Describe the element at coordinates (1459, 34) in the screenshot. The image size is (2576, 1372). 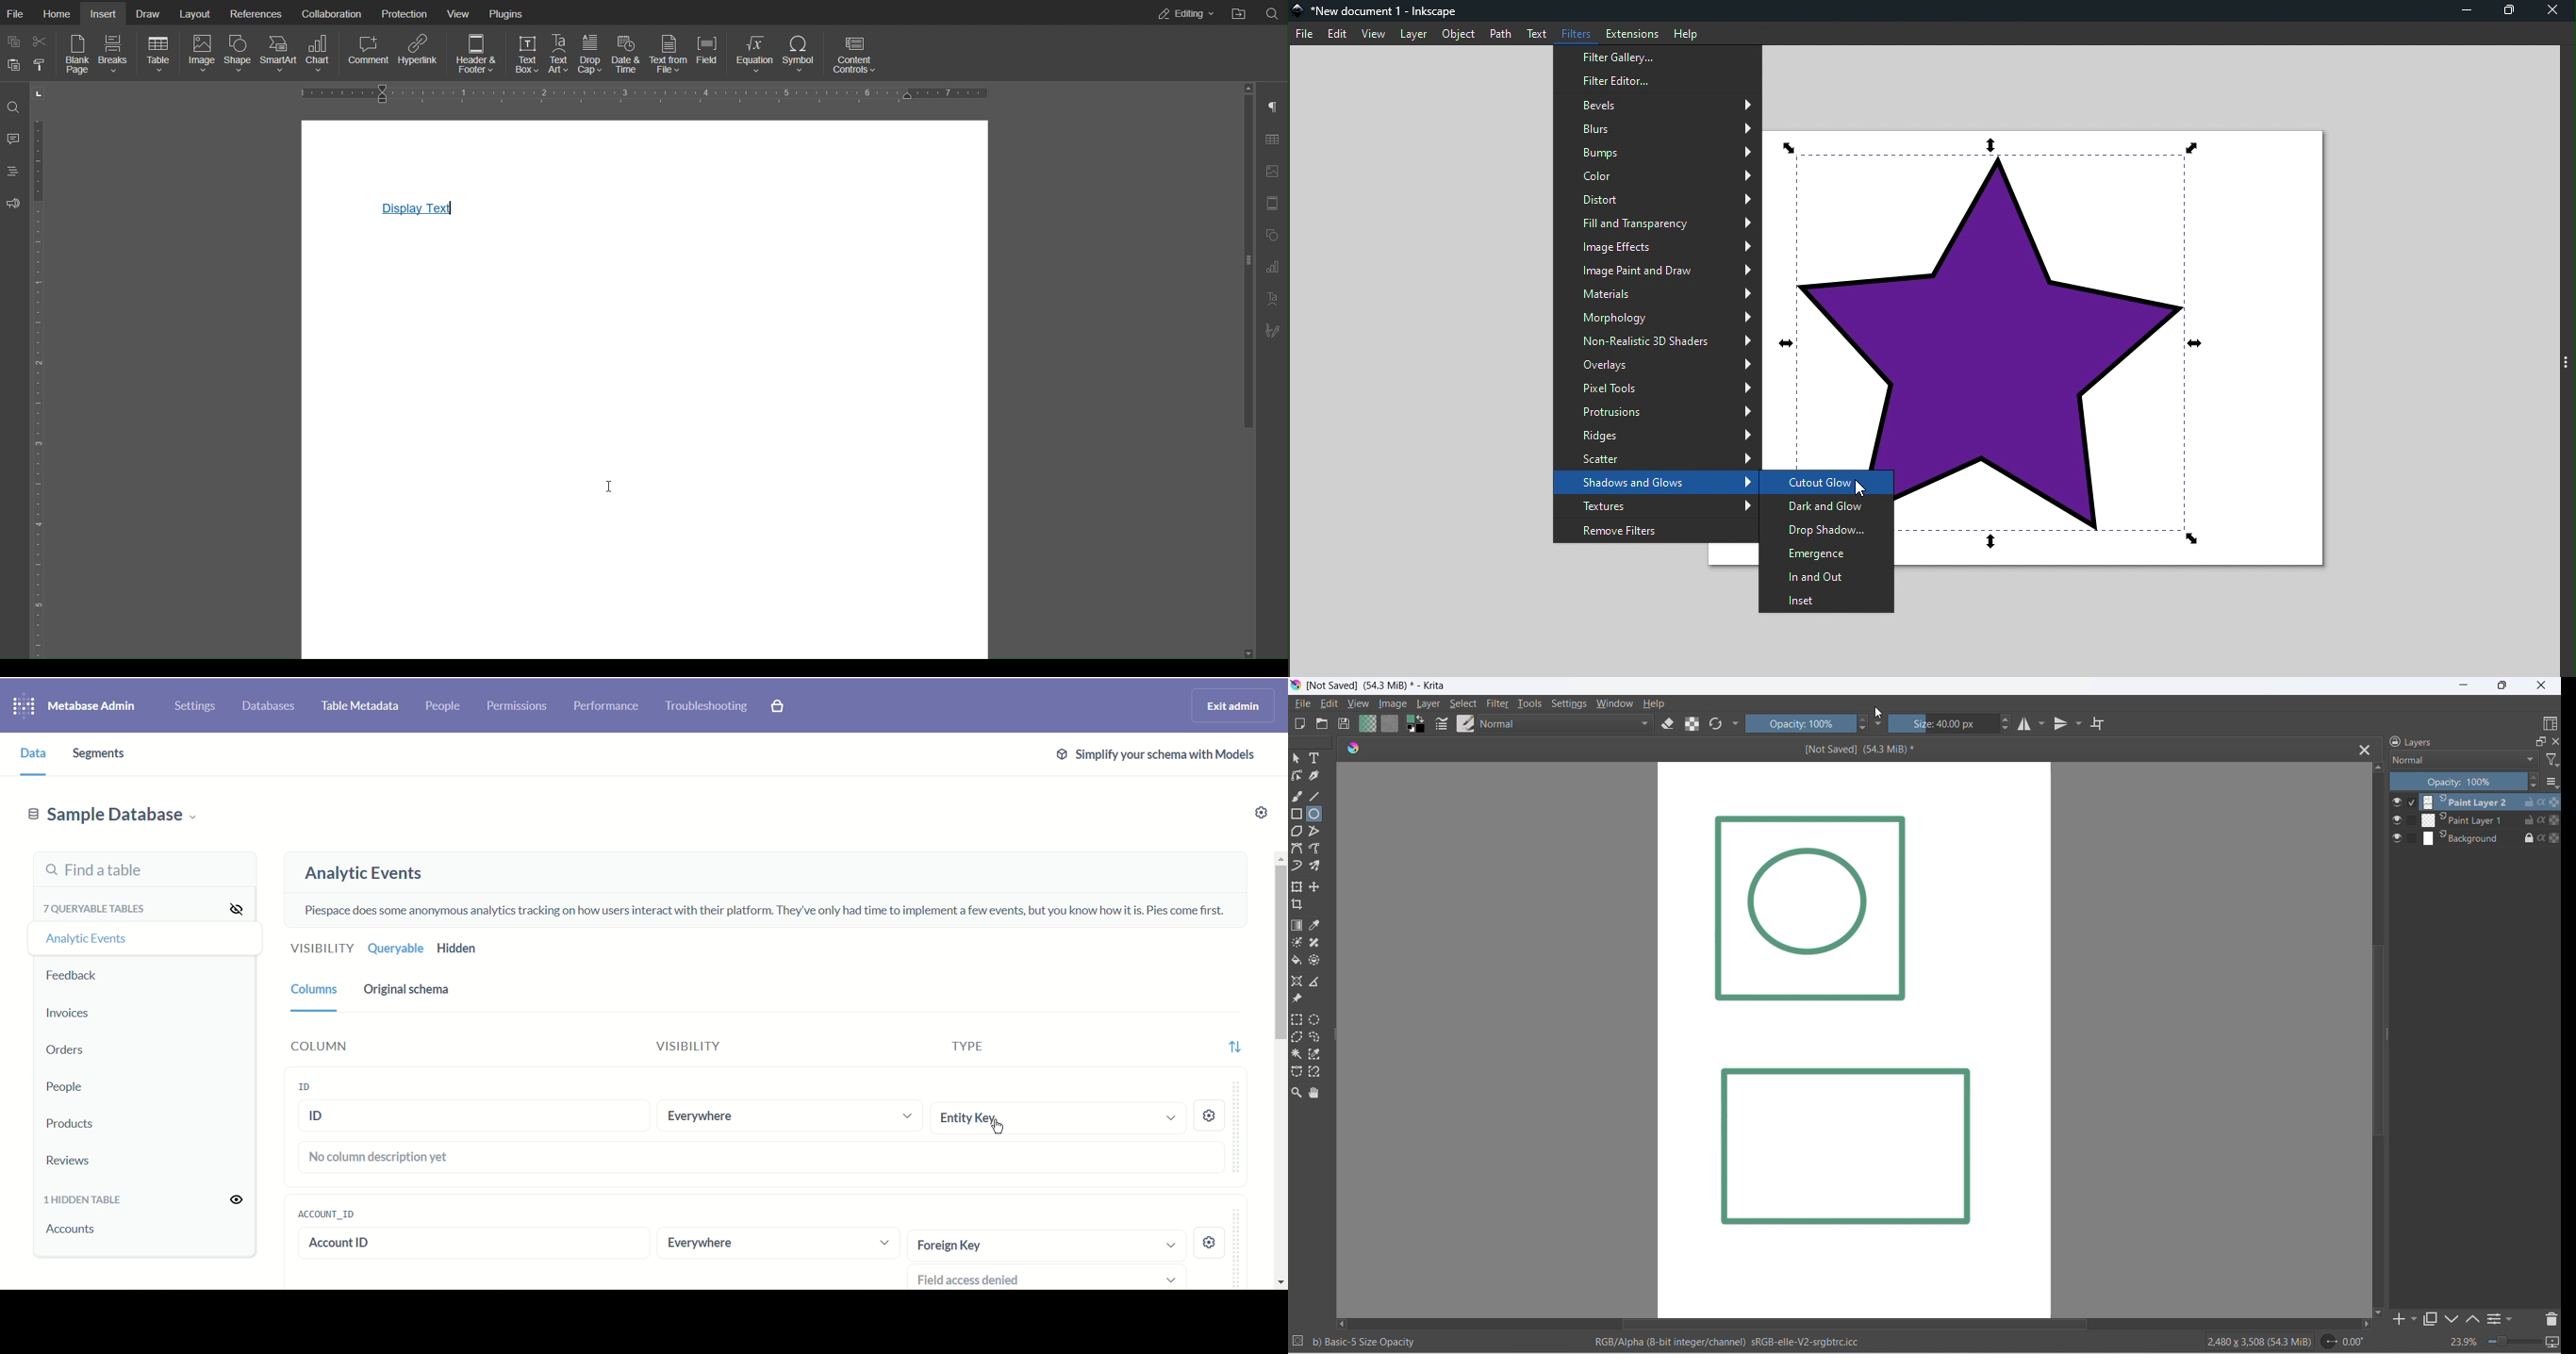
I see `Object` at that location.